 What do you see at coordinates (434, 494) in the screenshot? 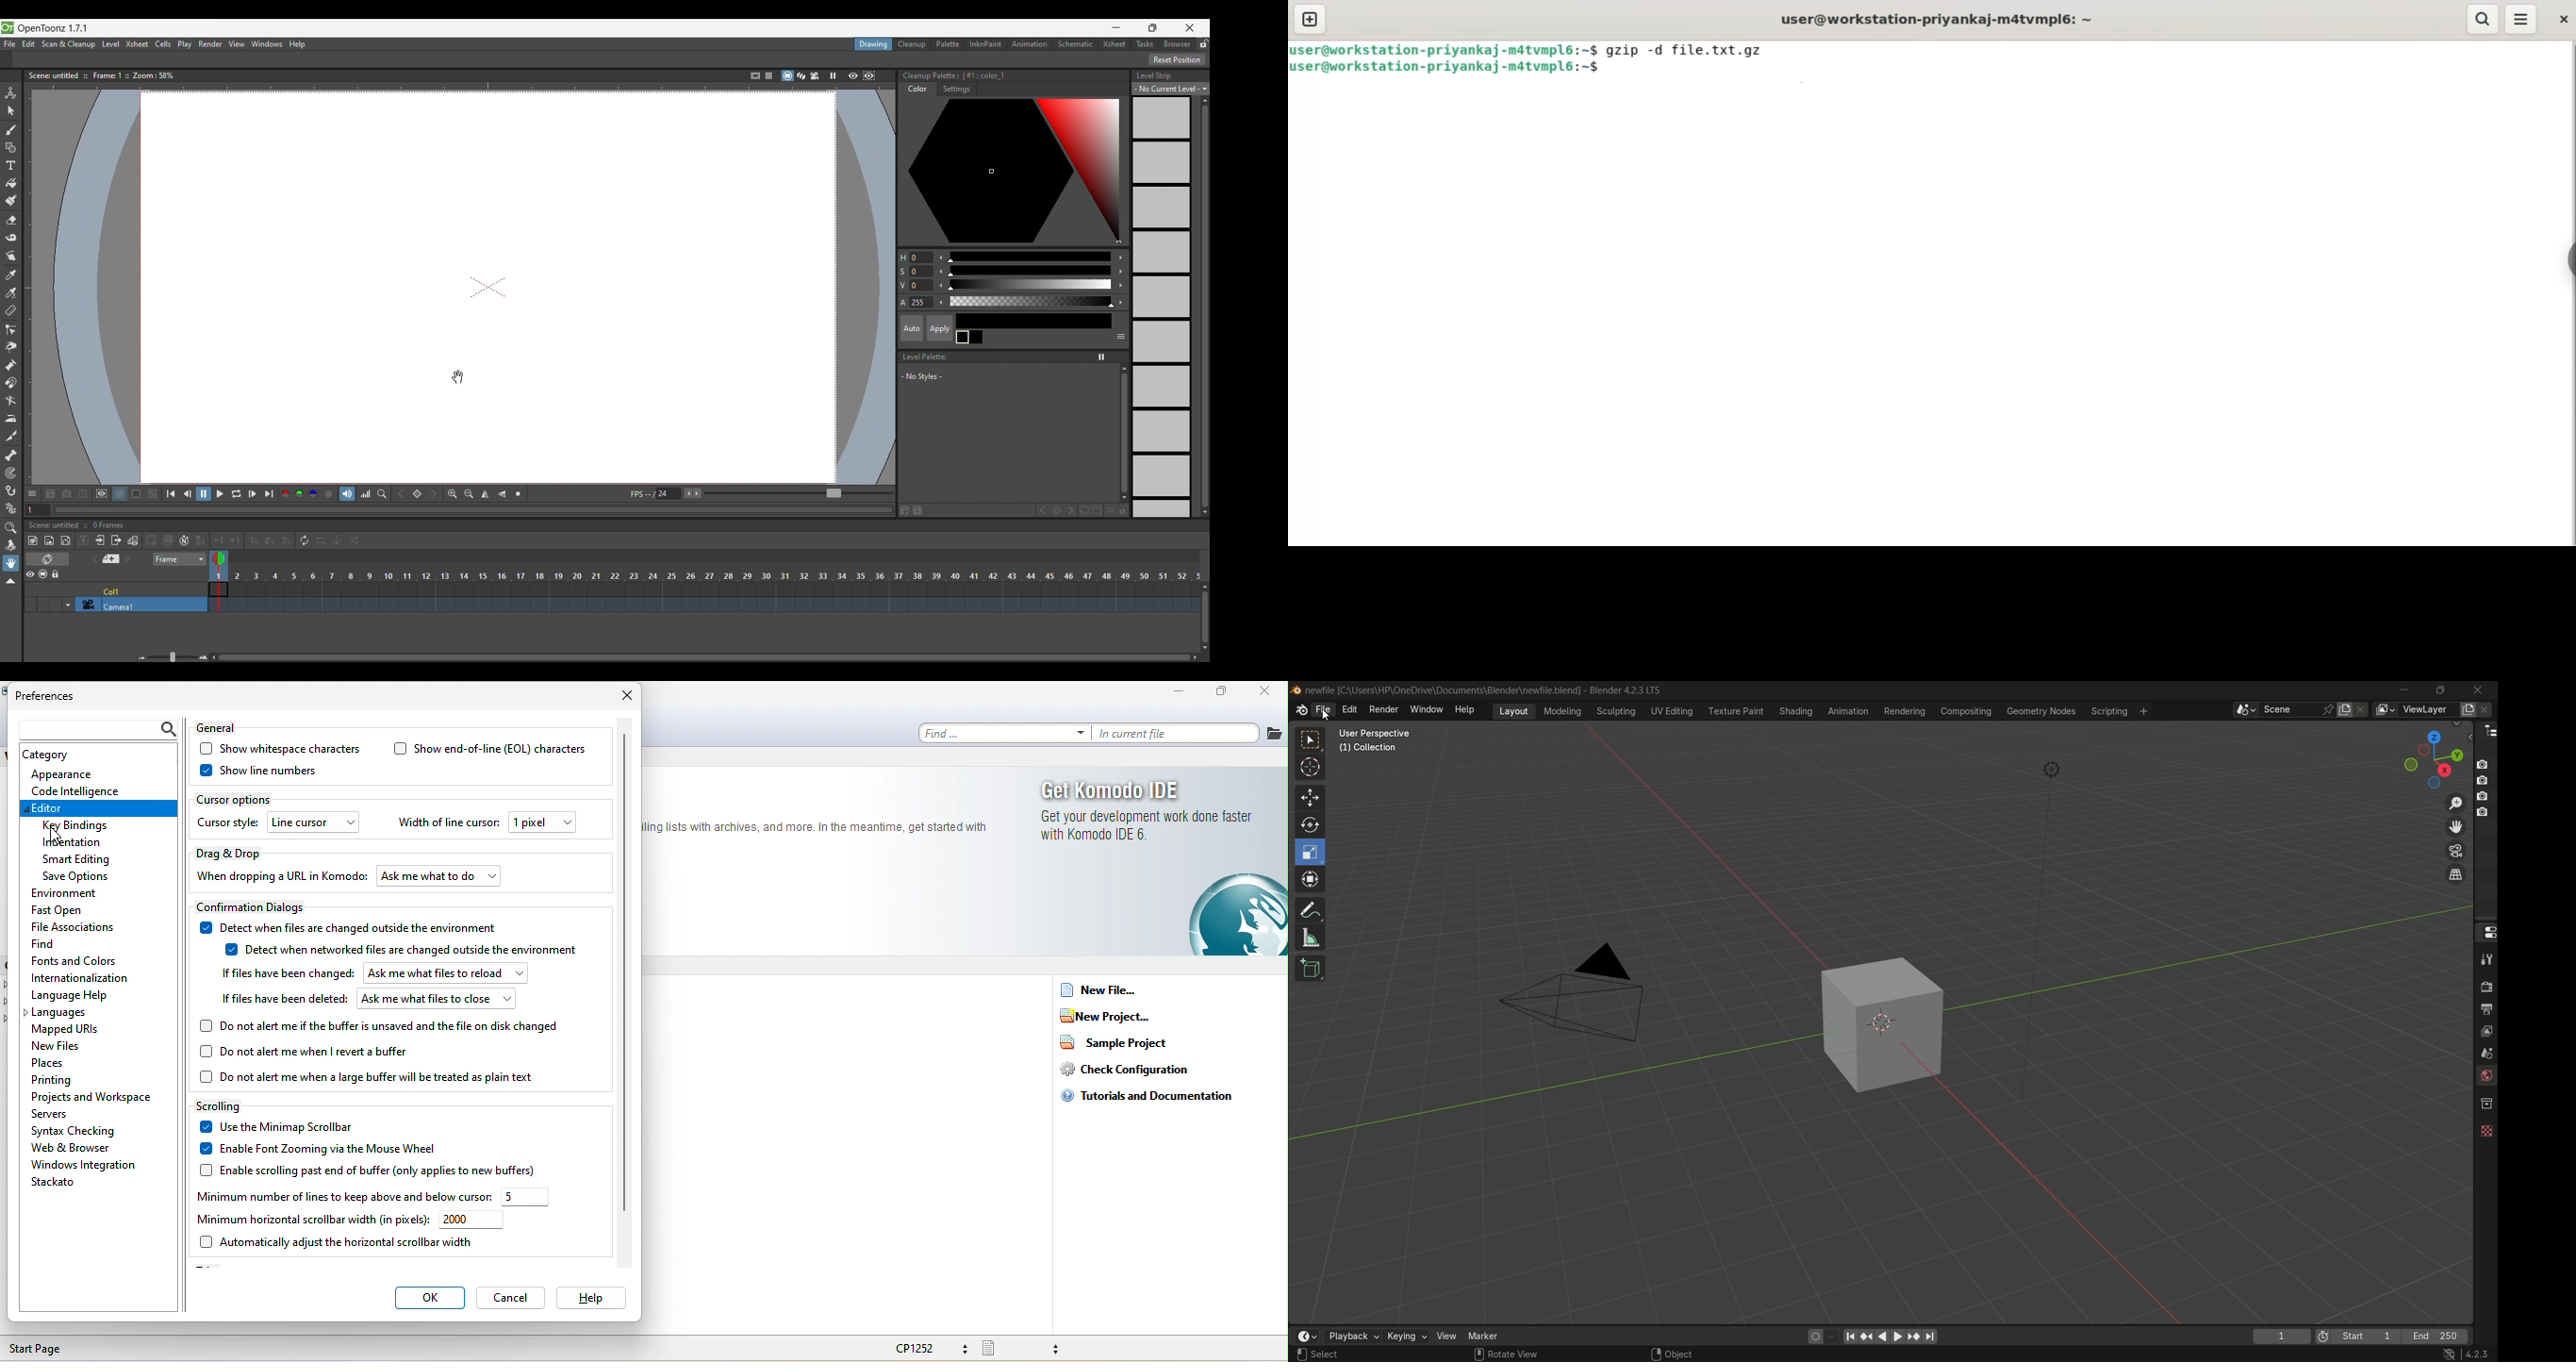
I see `Next key` at bounding box center [434, 494].